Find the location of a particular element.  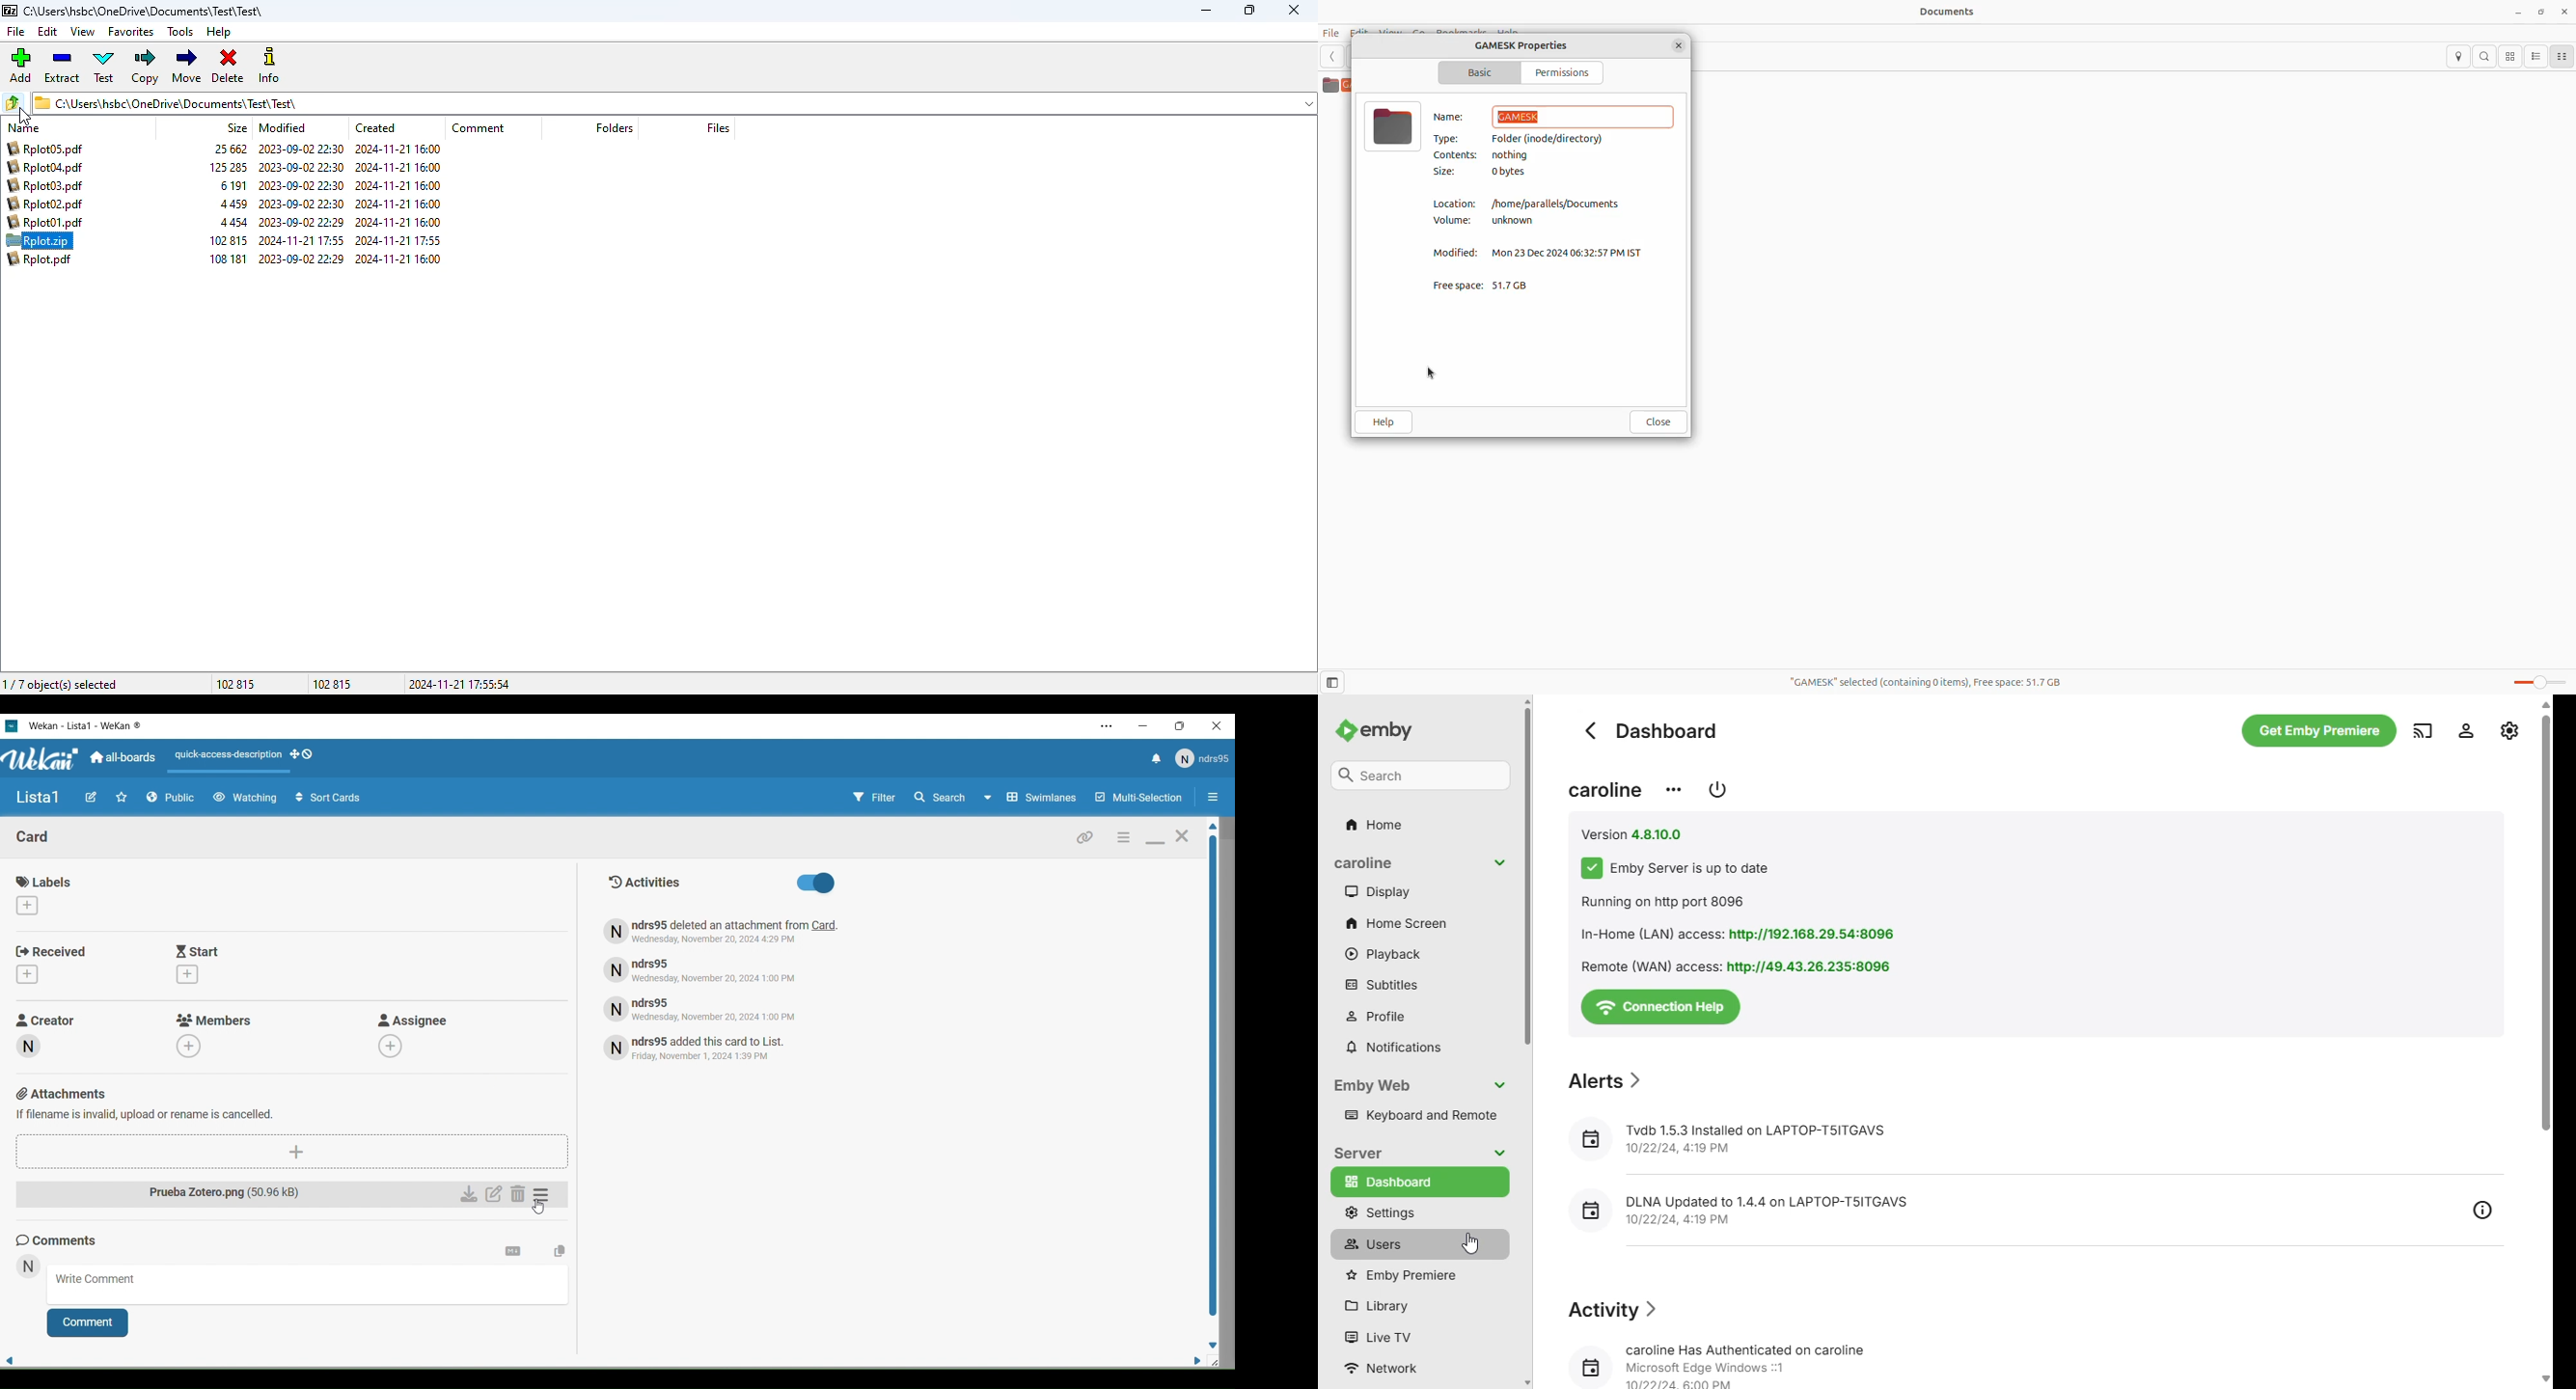

Mon 23 Dec 2024 06:32:57 PM IST is located at coordinates (1571, 253).